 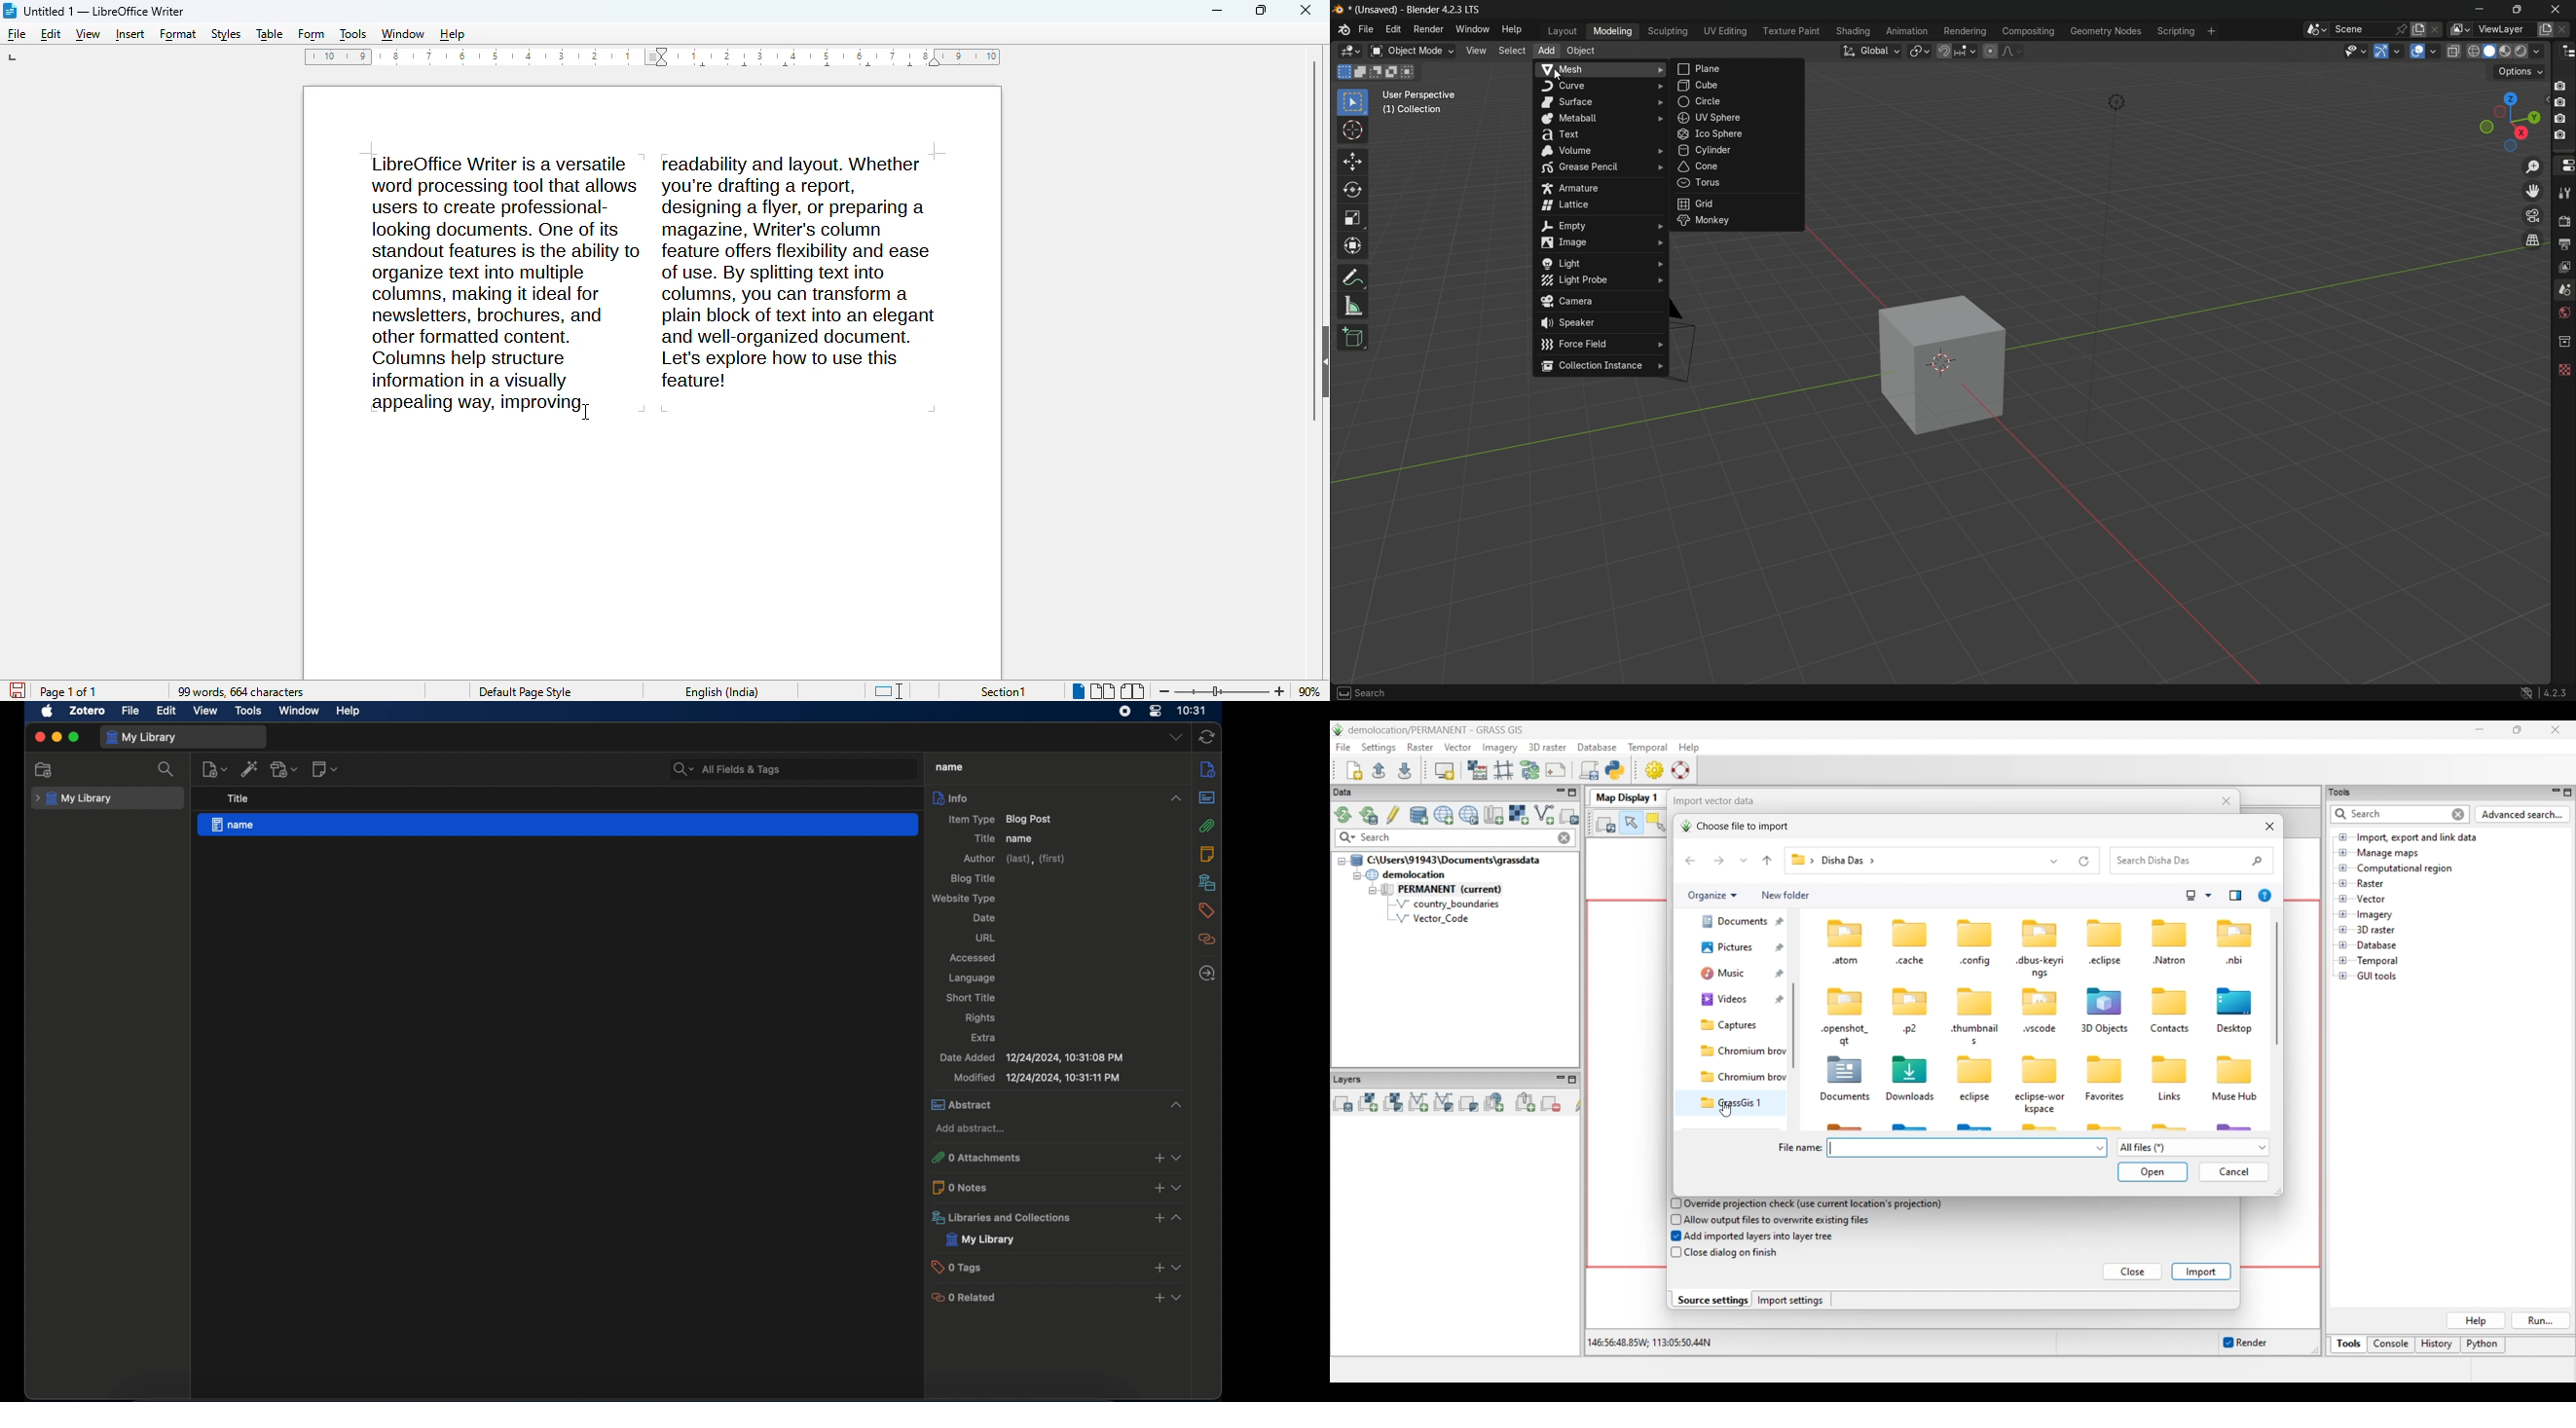 I want to click on item type, so click(x=1001, y=818).